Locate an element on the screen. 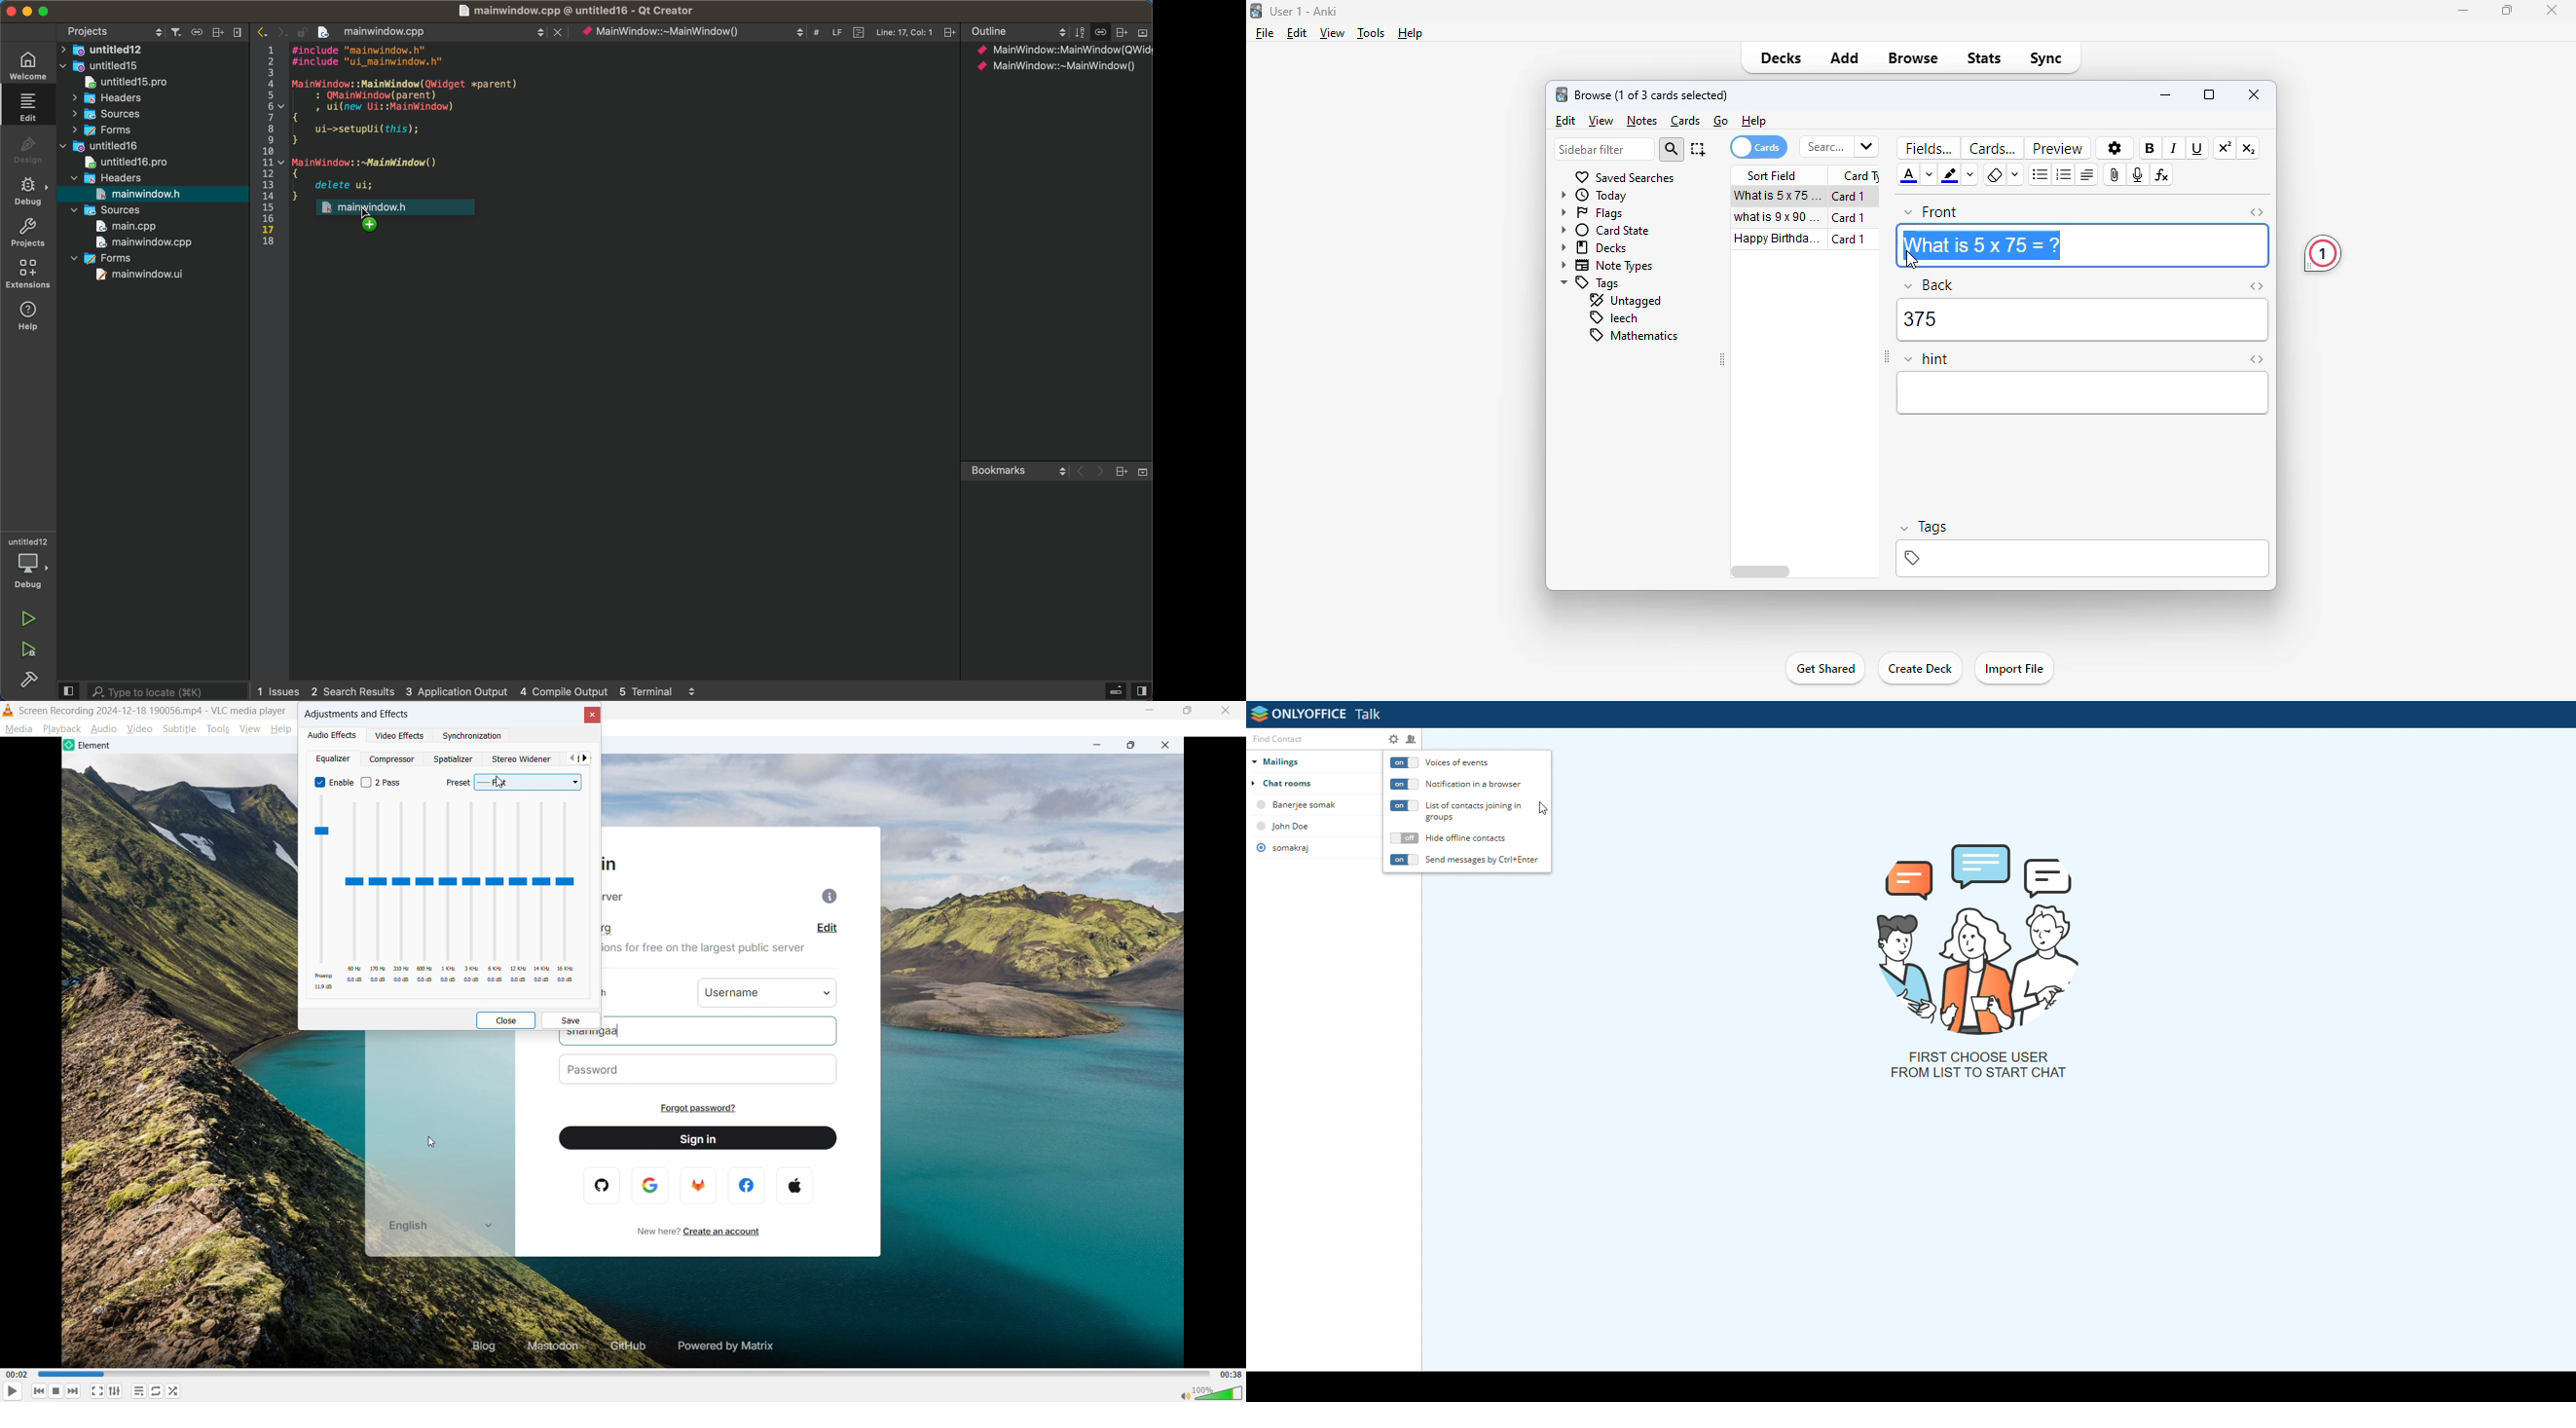  00:02 is located at coordinates (36, 1375).